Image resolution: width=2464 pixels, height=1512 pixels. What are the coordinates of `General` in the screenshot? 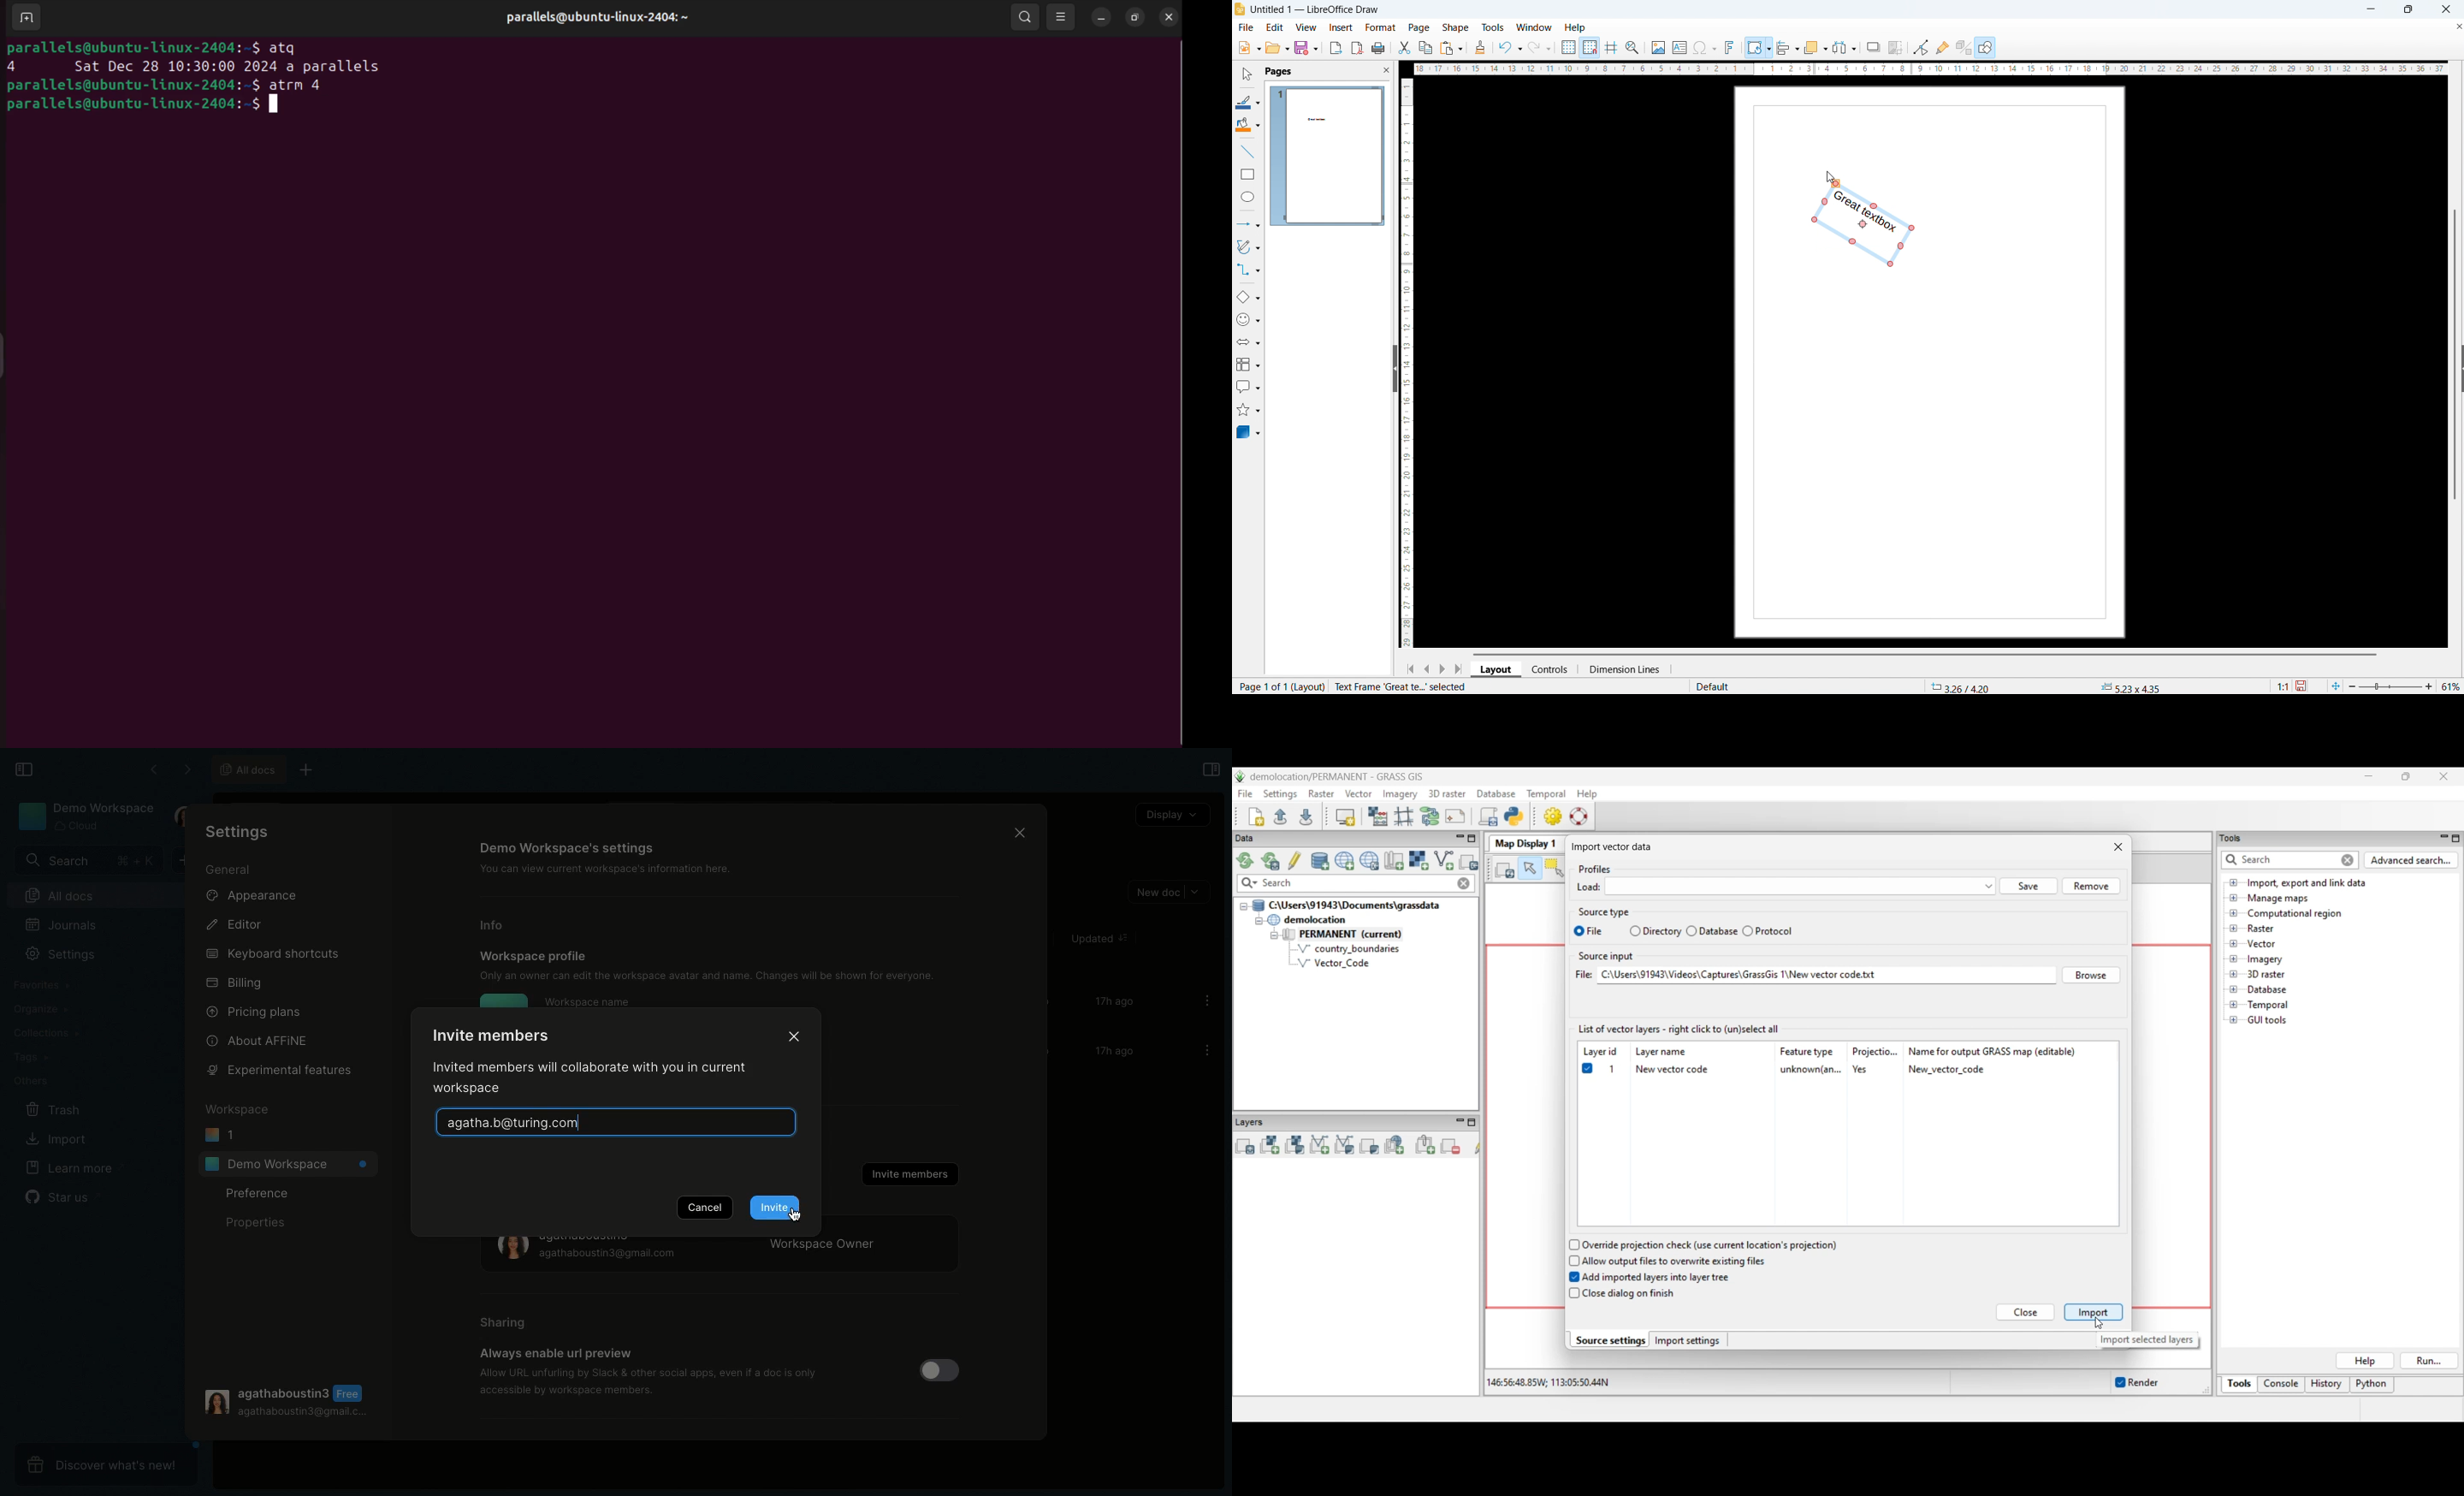 It's located at (230, 869).